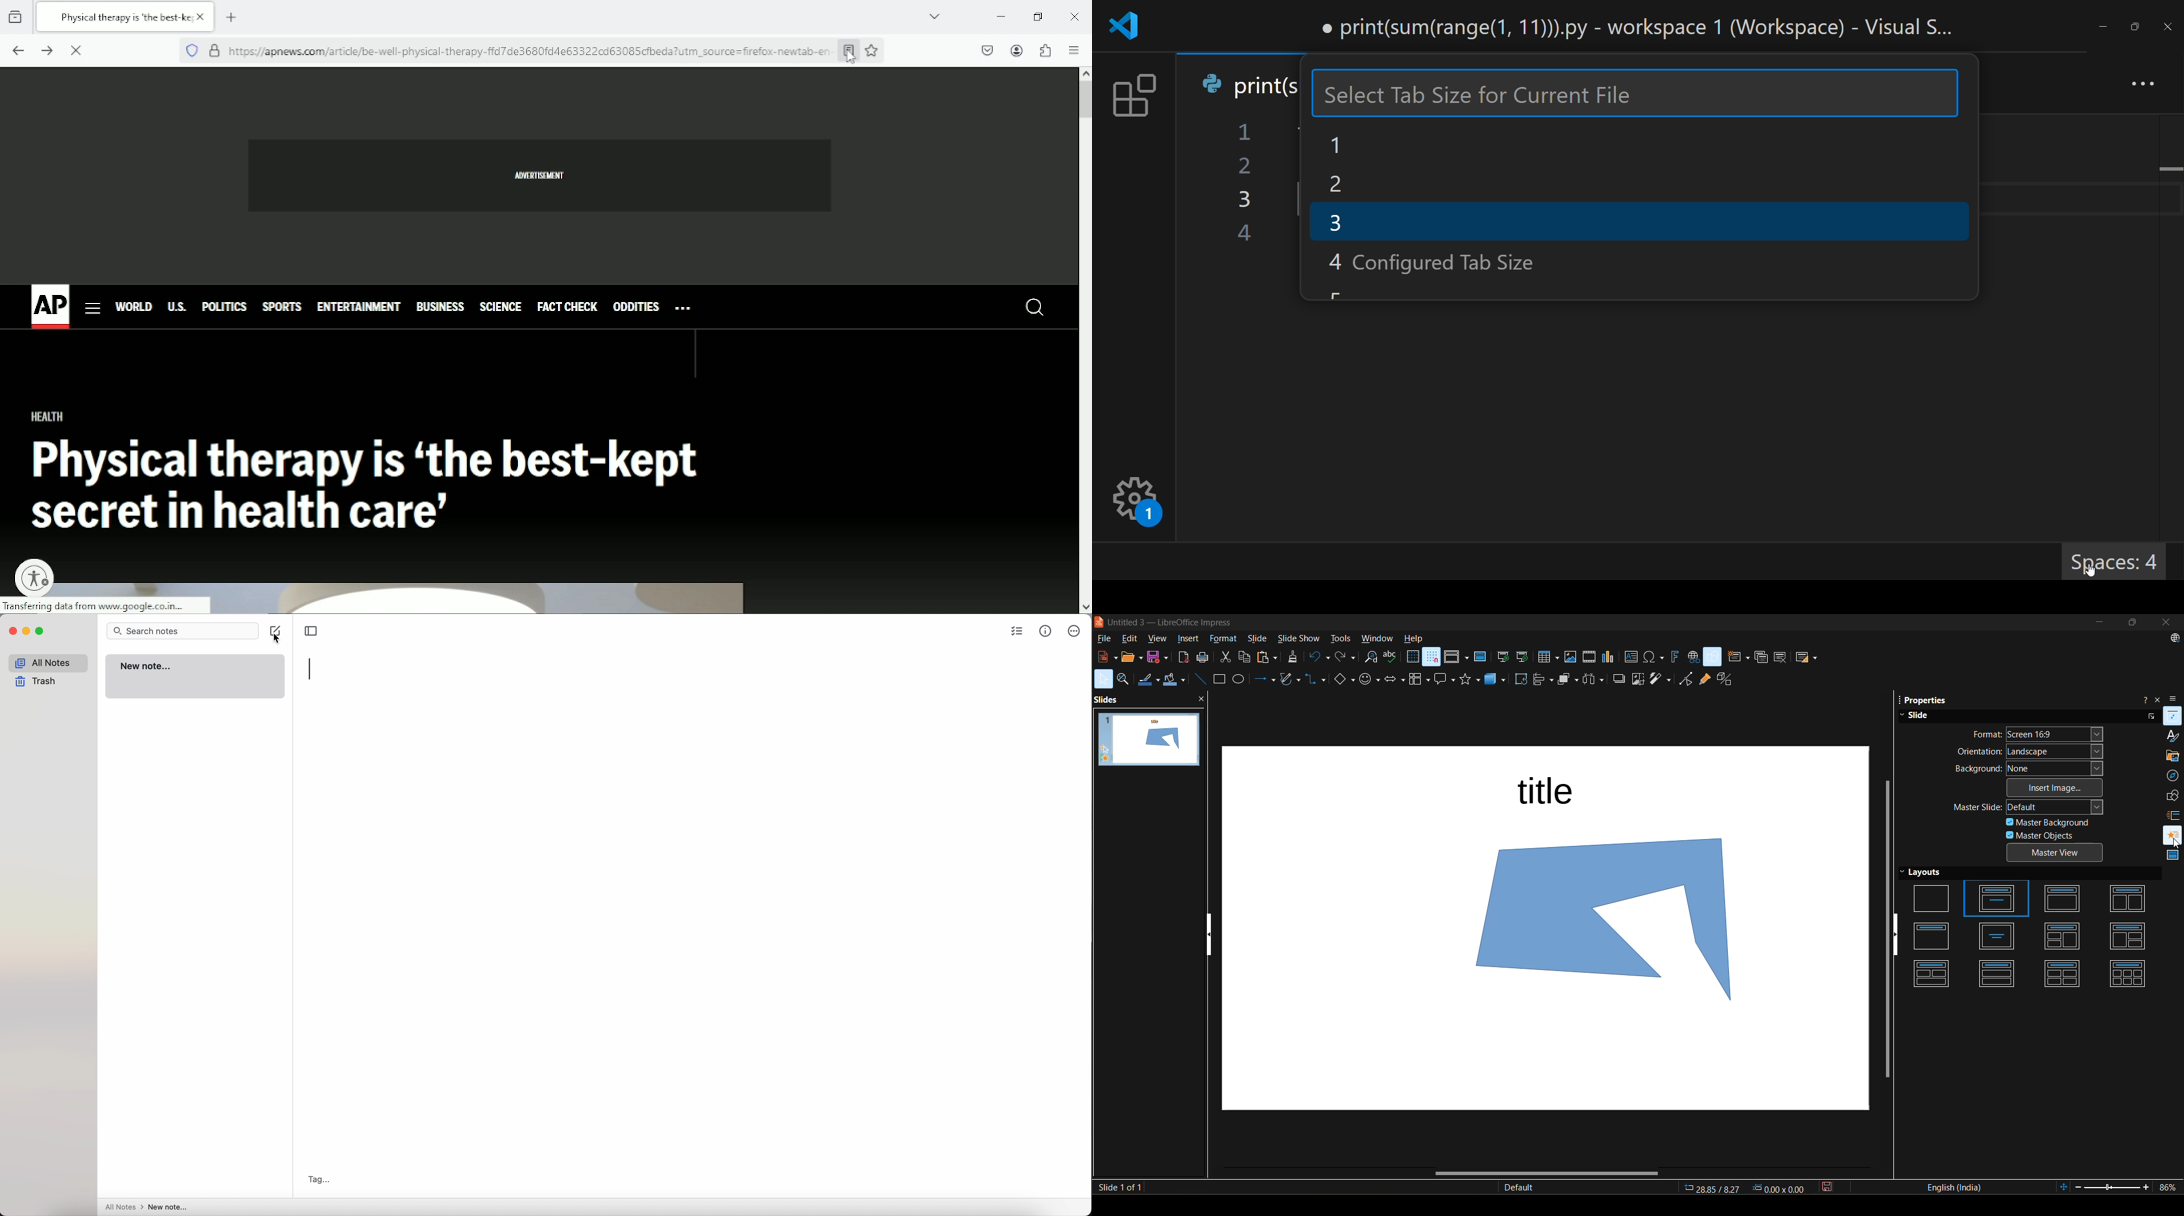  I want to click on type title, so click(311, 668).